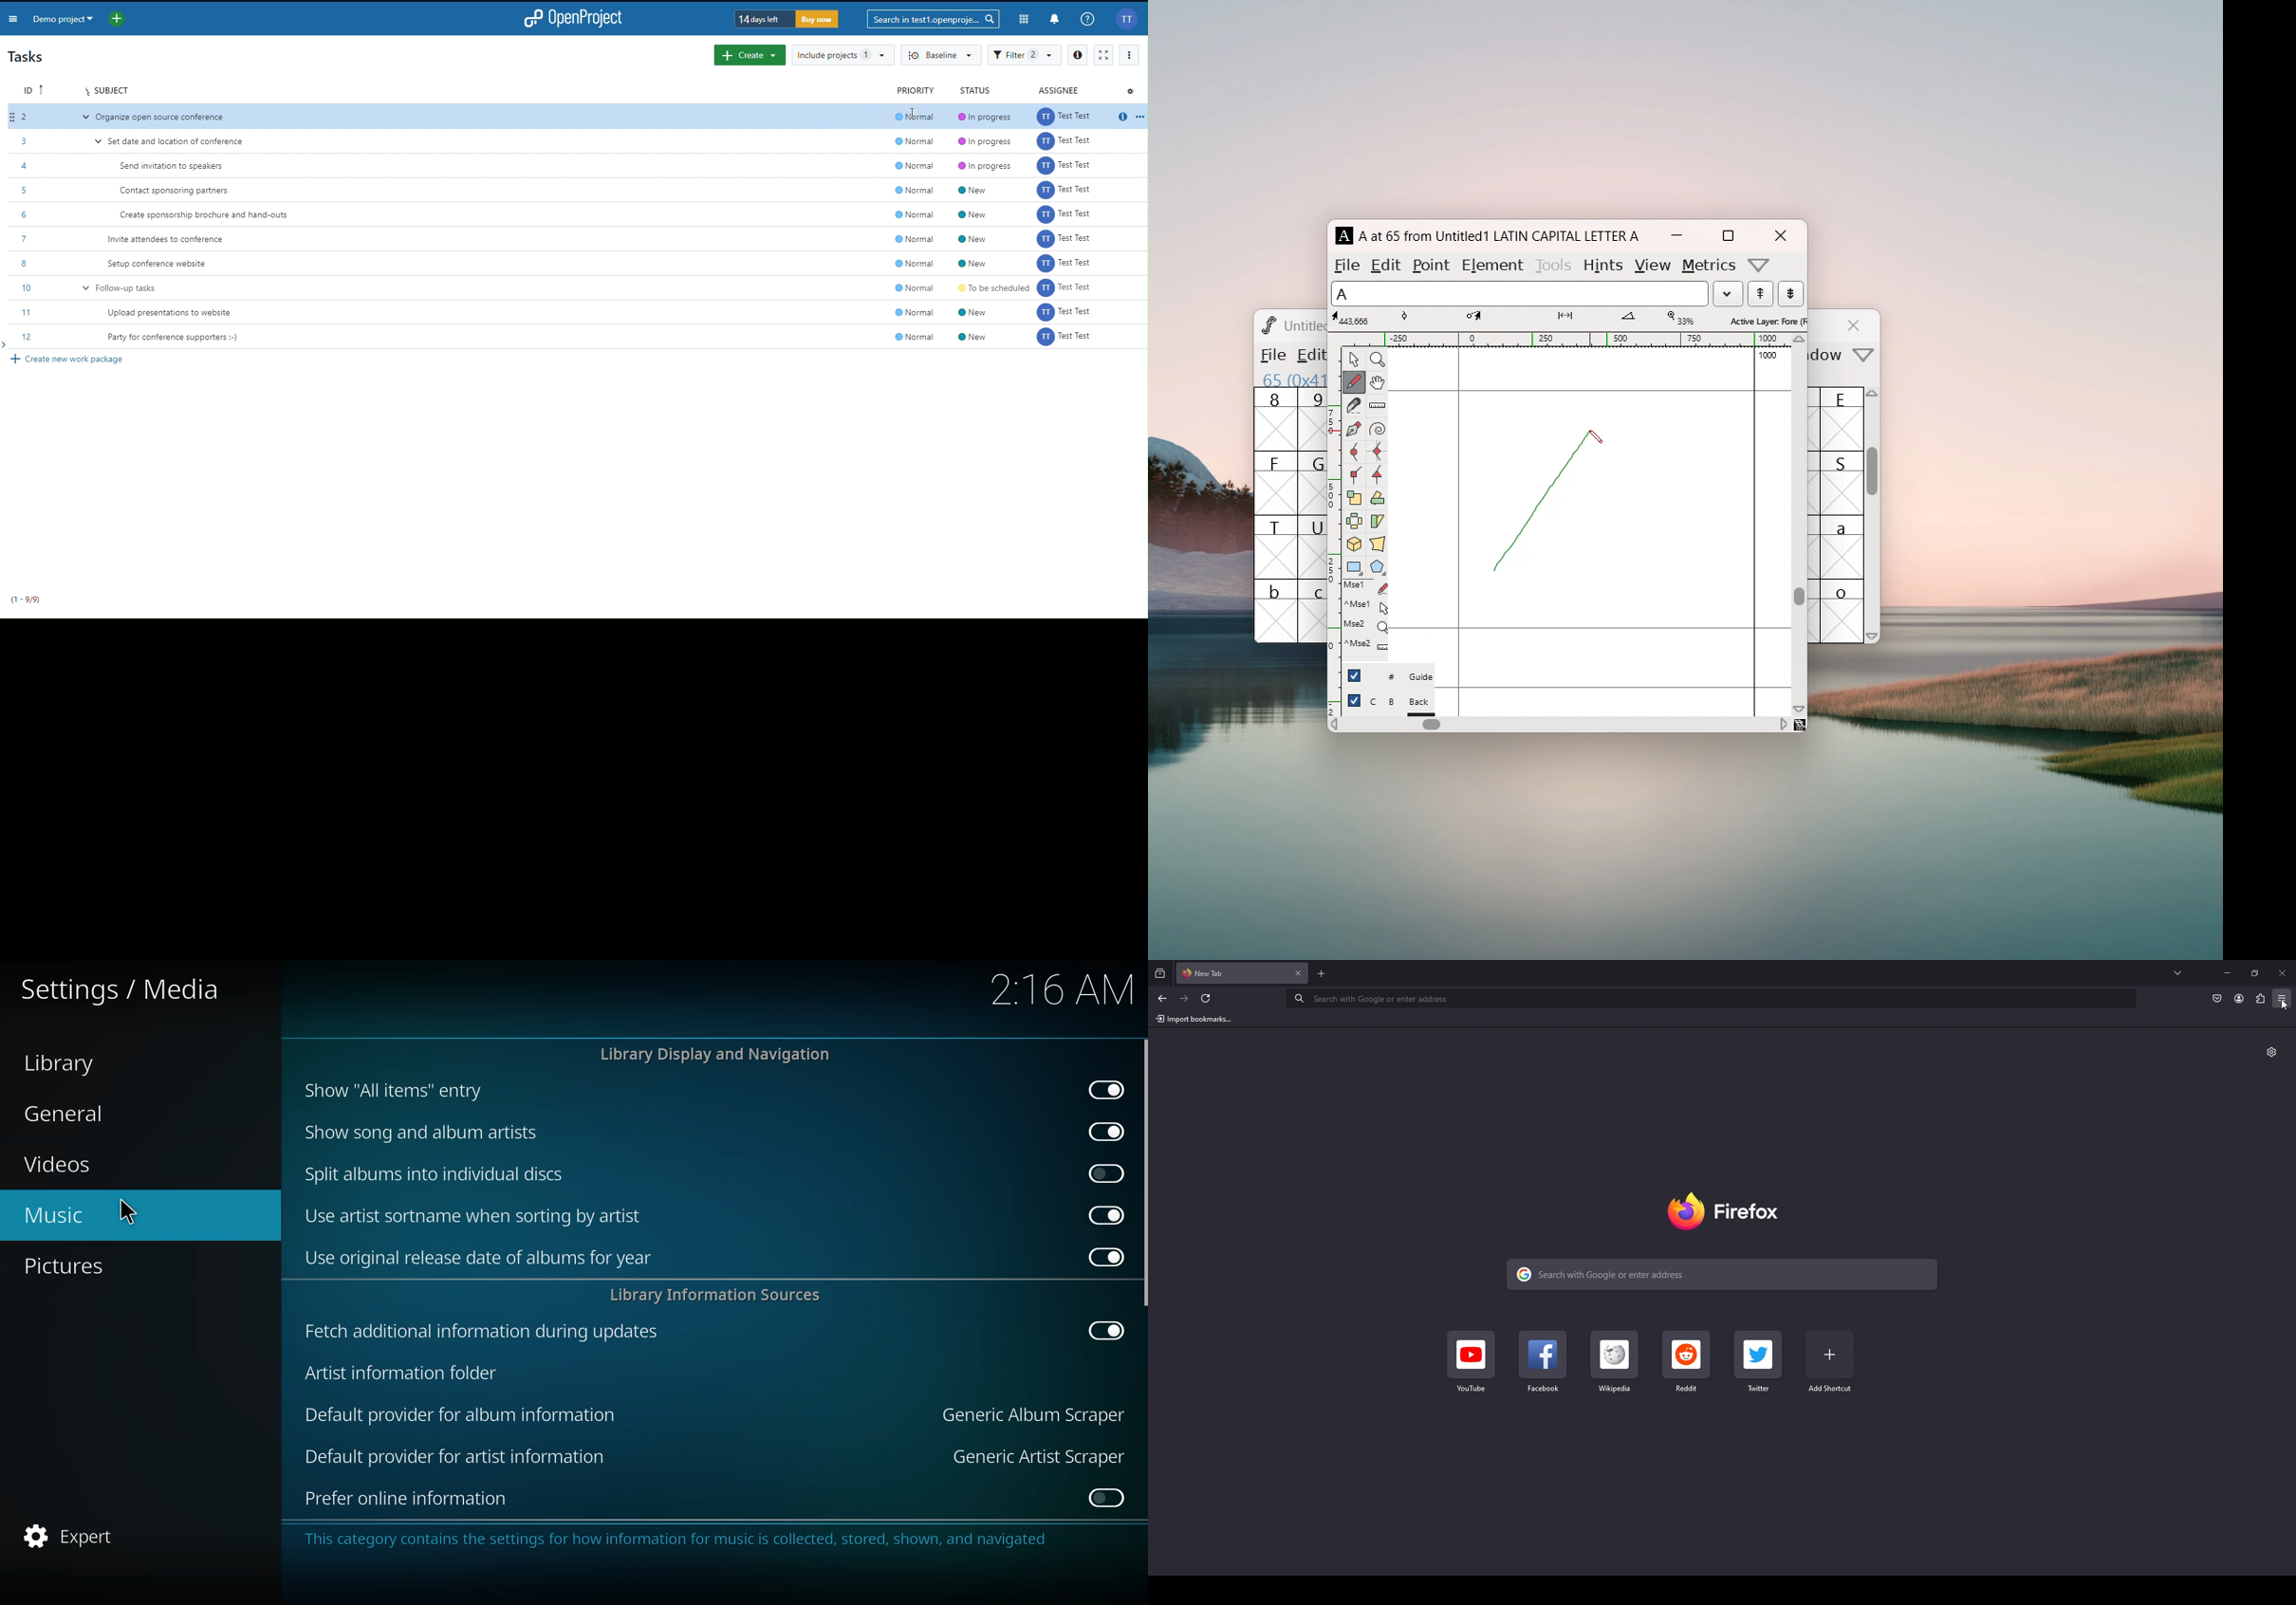 The height and width of the screenshot is (1624, 2296). What do you see at coordinates (1760, 1362) in the screenshot?
I see `twitter` at bounding box center [1760, 1362].